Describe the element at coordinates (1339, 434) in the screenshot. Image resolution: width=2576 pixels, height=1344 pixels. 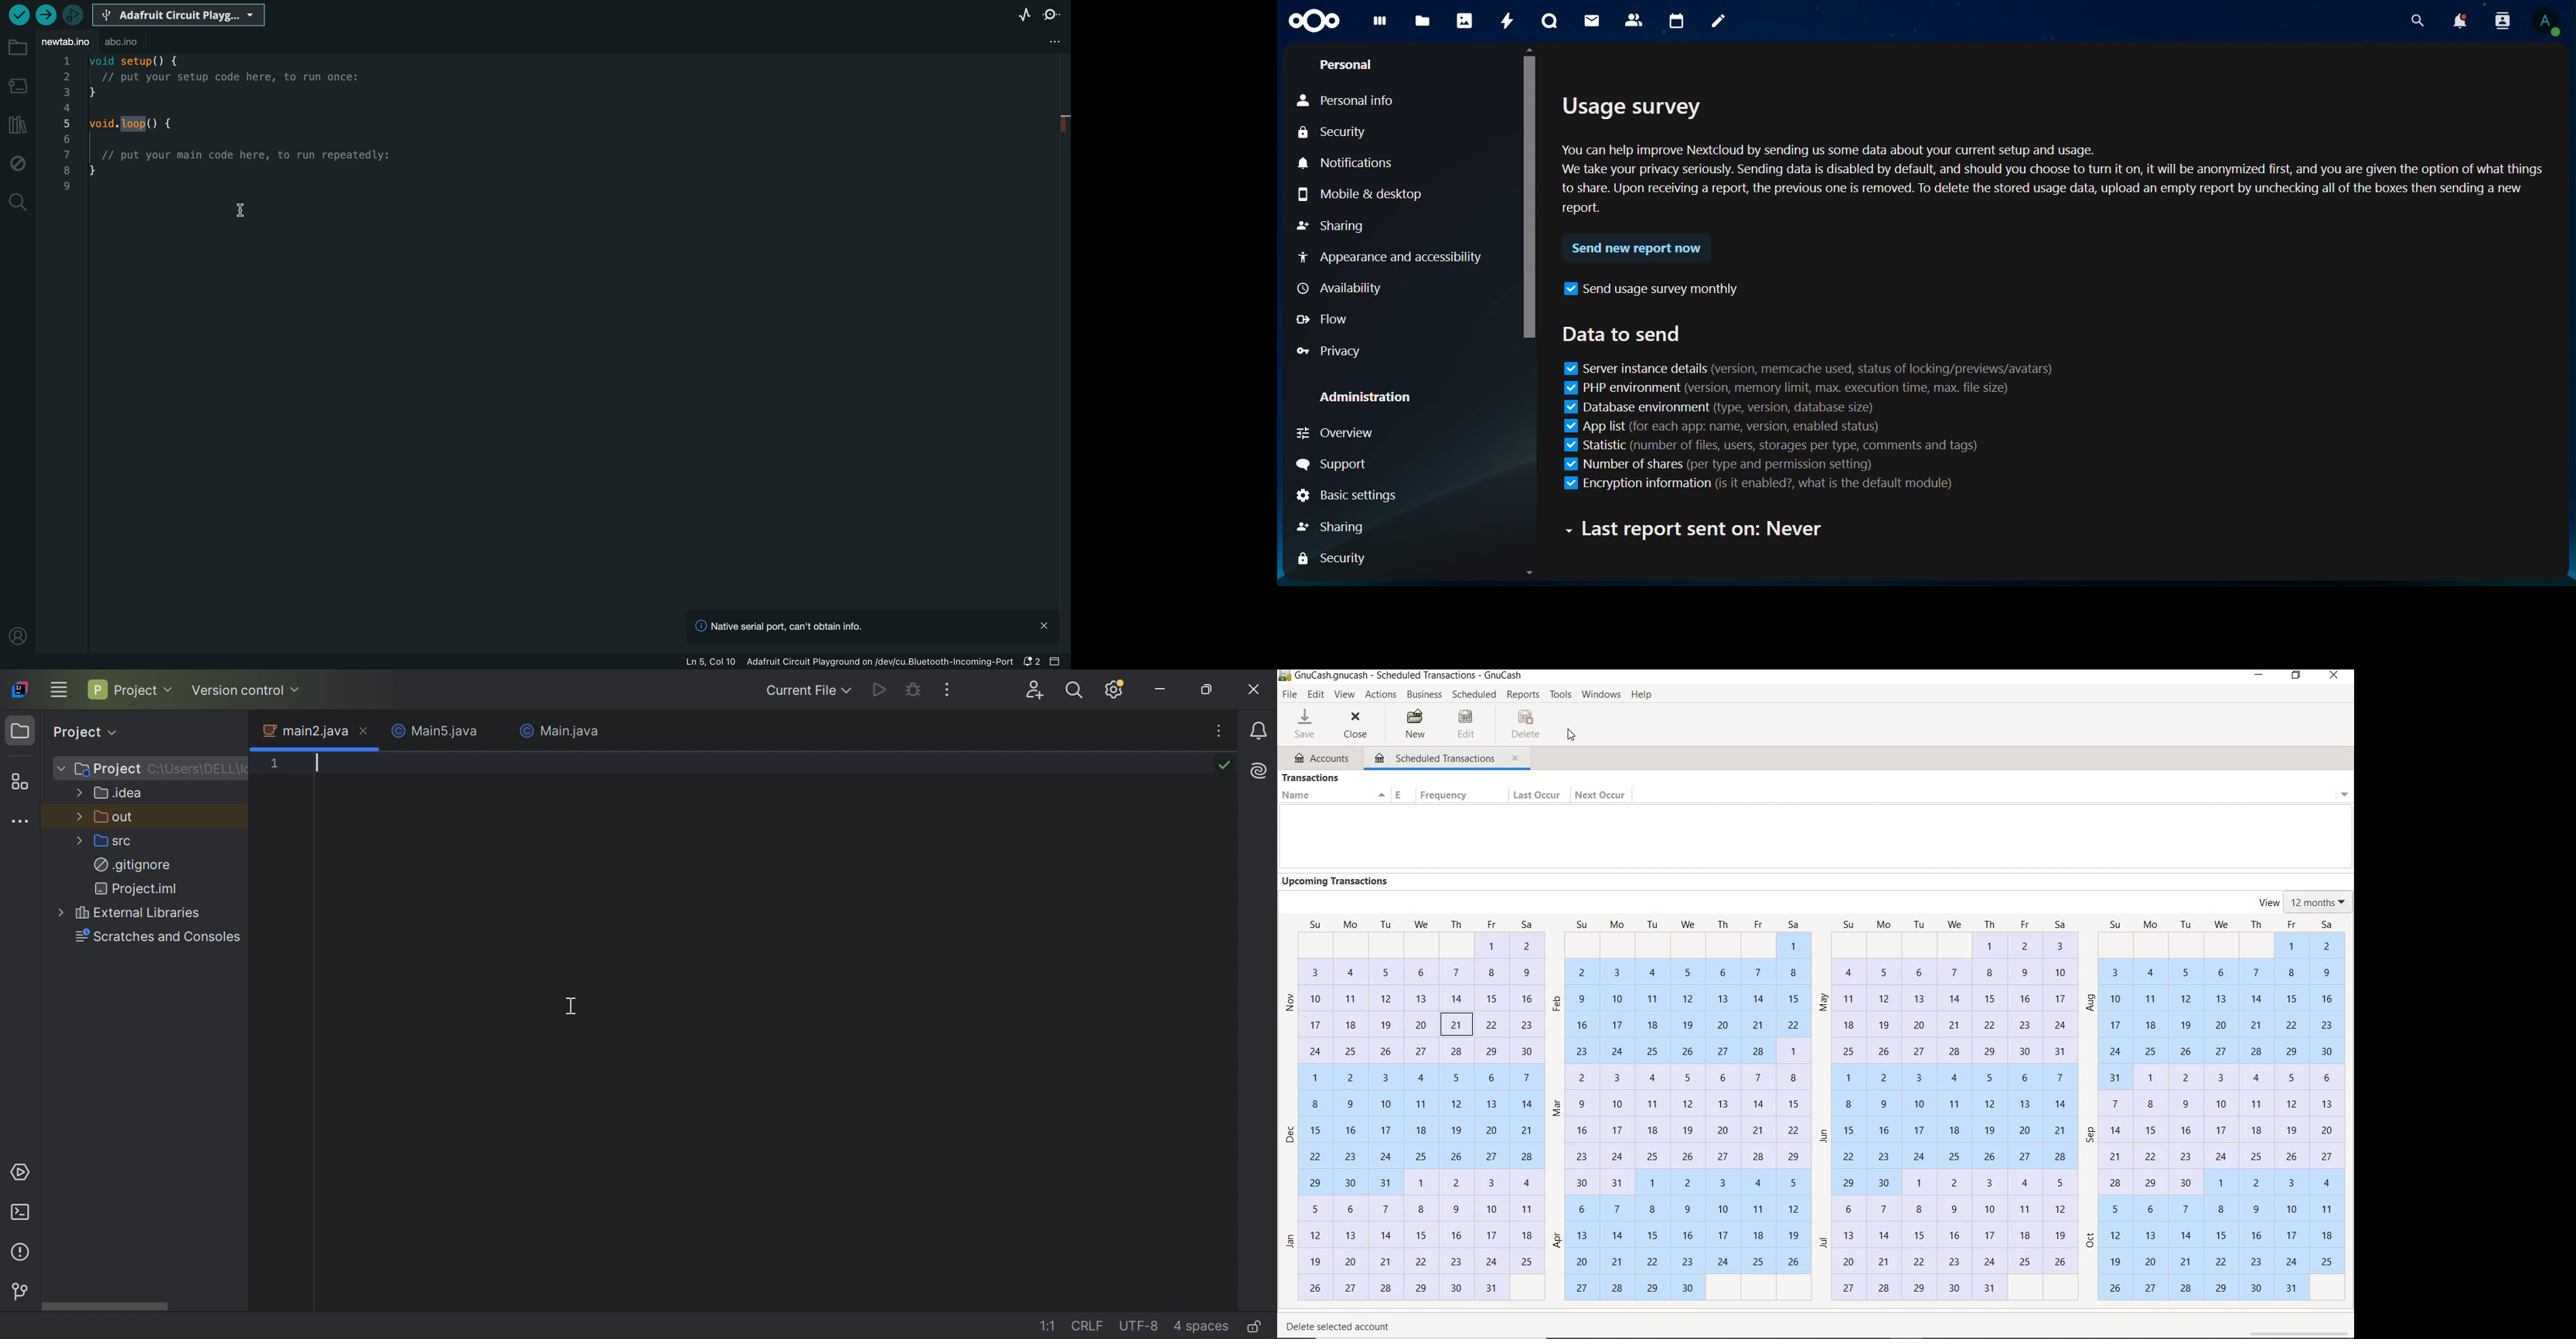
I see `Overview` at that location.